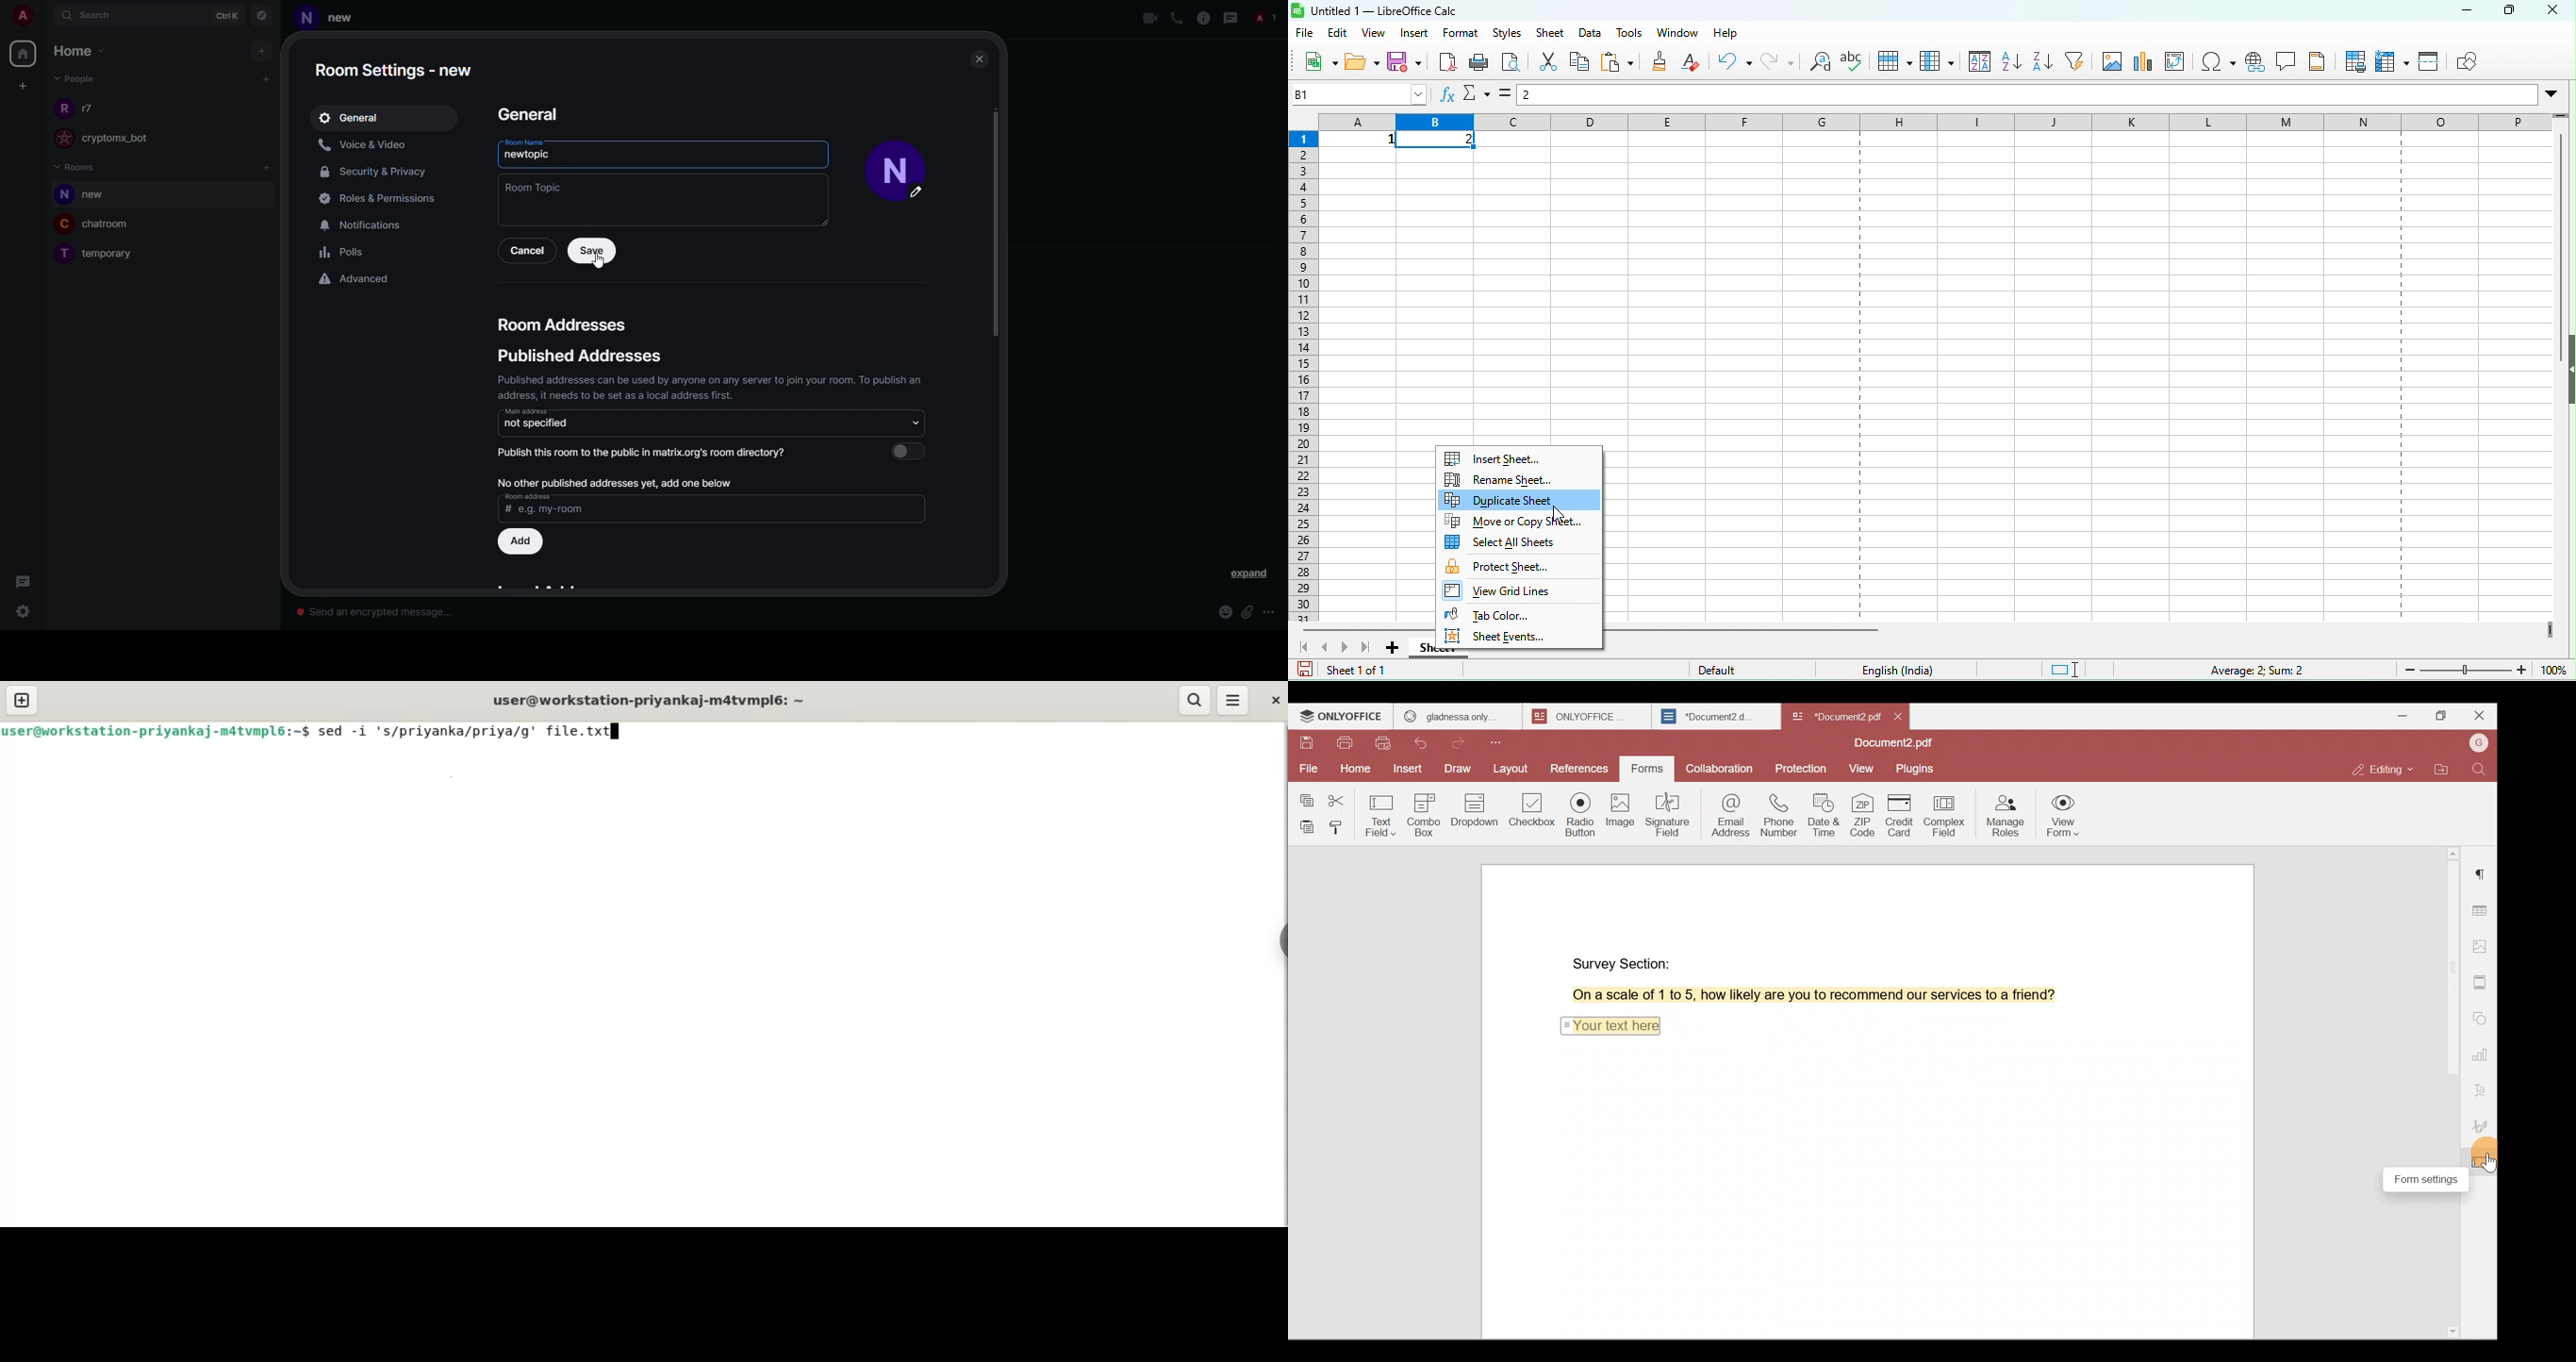 This screenshot has width=2576, height=1372. I want to click on format, so click(1461, 34).